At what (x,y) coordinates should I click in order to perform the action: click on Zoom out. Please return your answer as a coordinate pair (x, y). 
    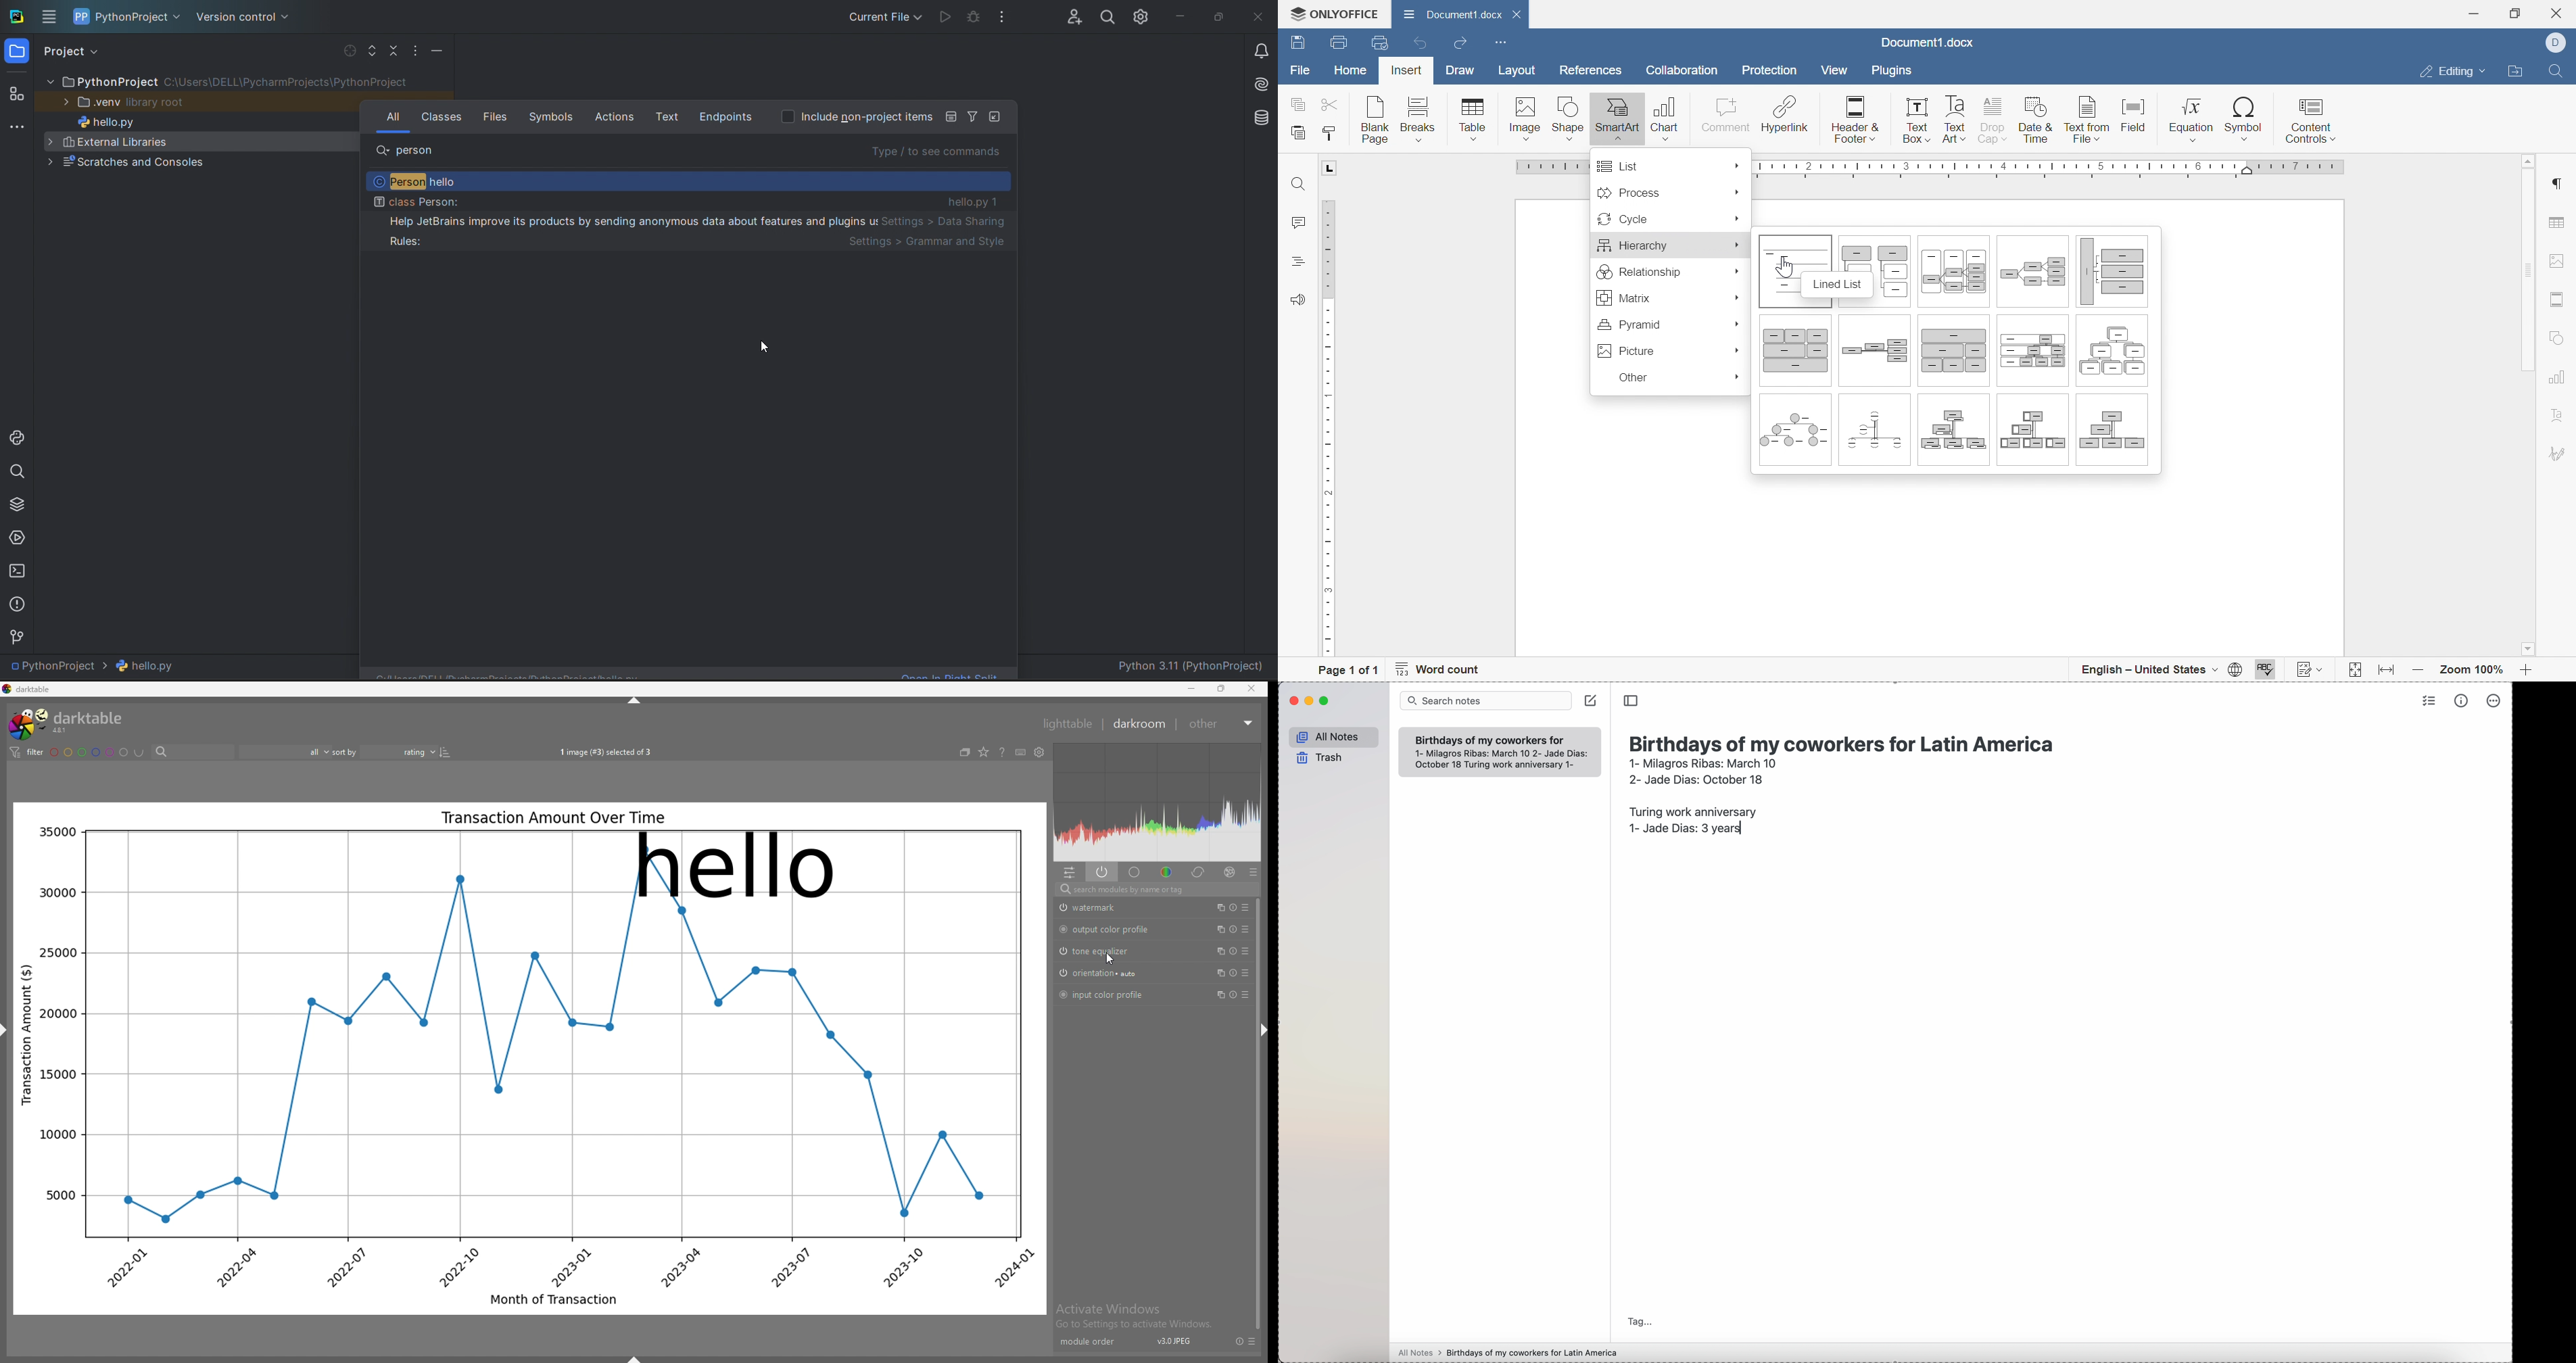
    Looking at the image, I should click on (2419, 670).